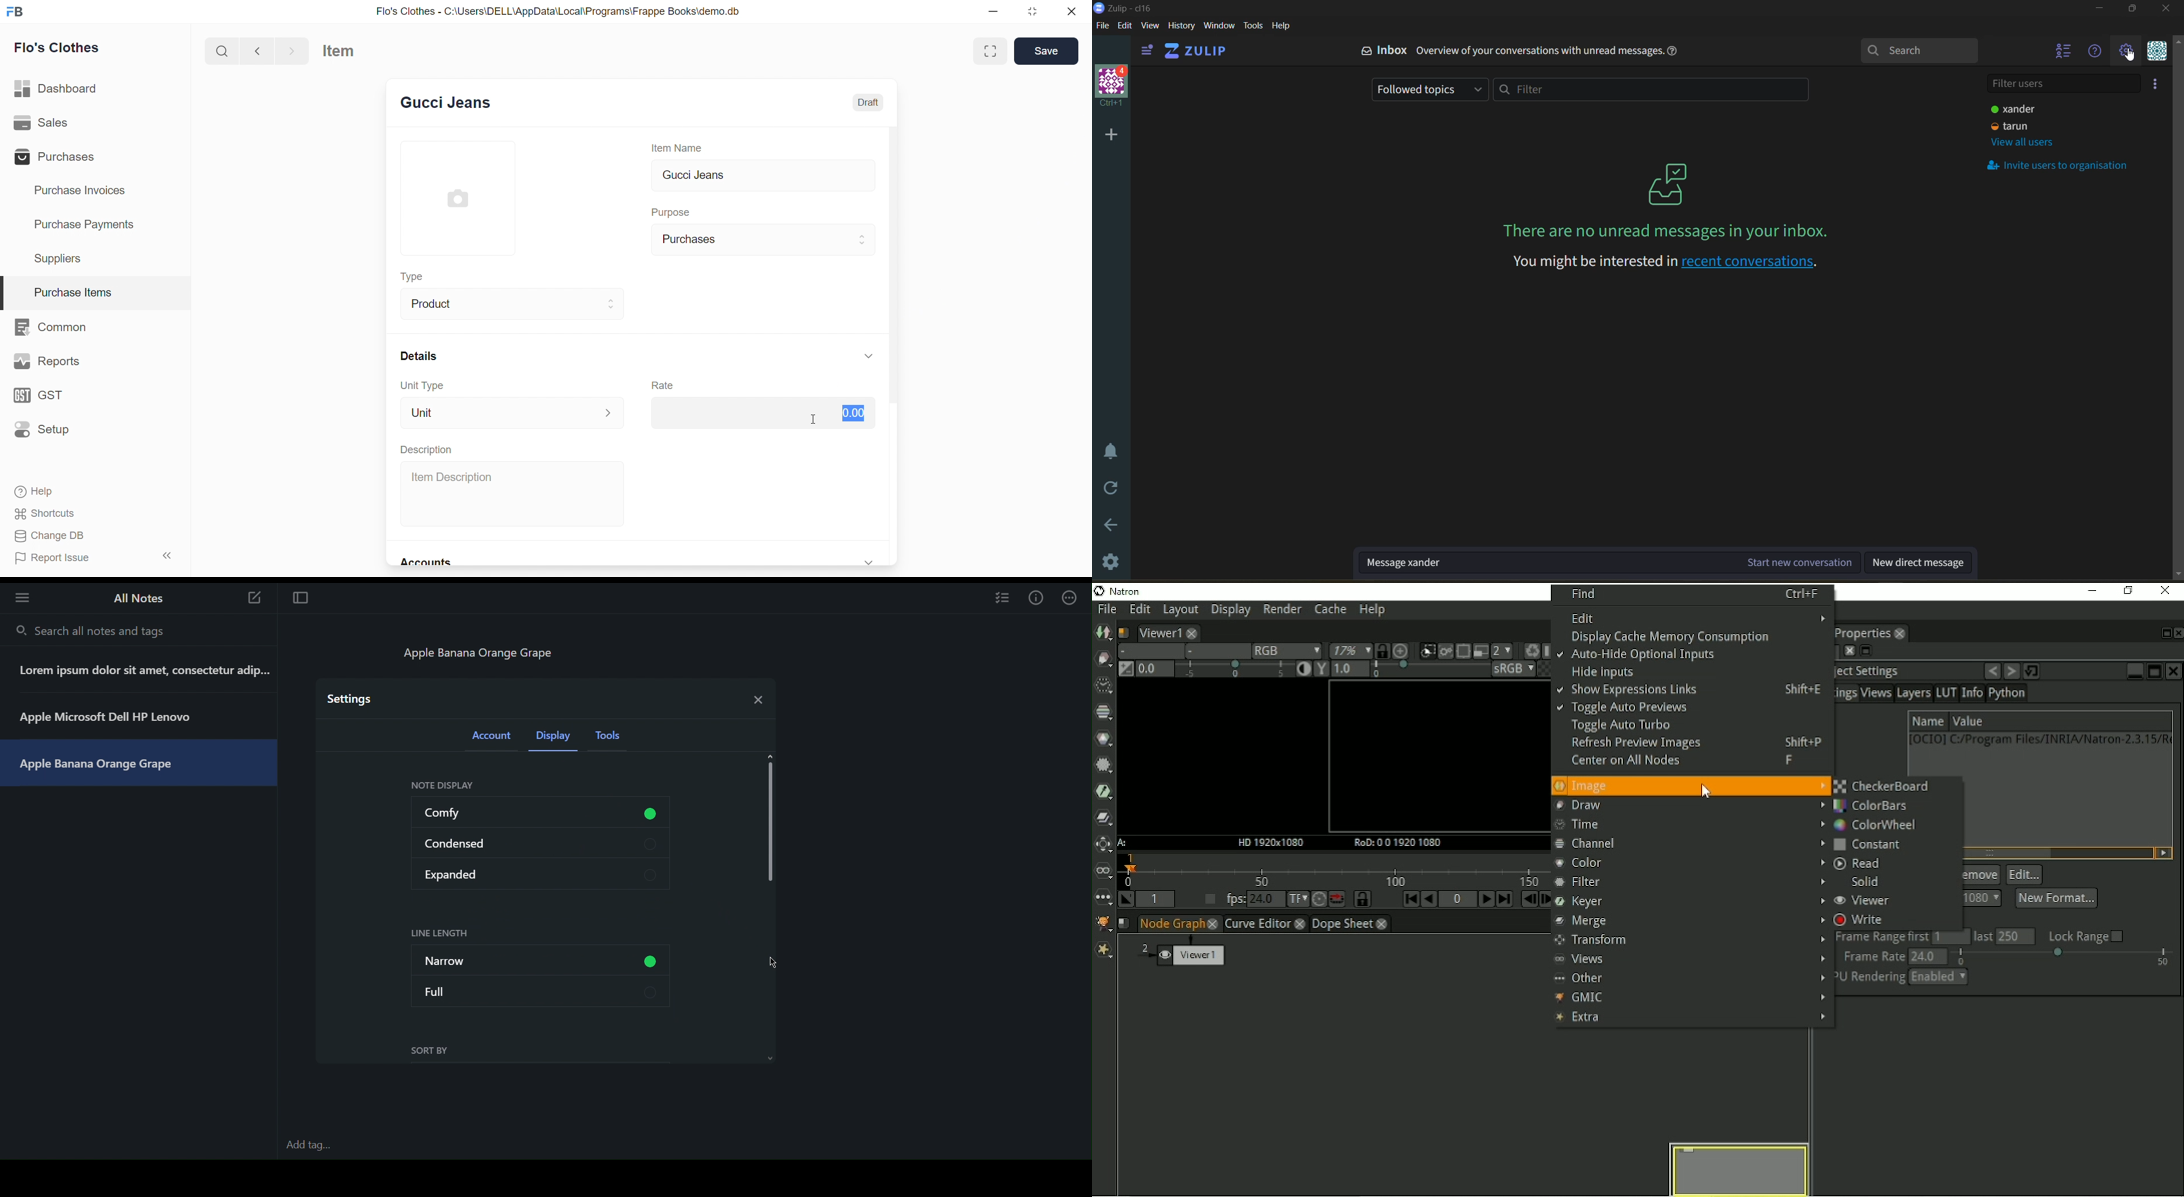 This screenshot has height=1204, width=2184. Describe the element at coordinates (64, 48) in the screenshot. I see `Flo's Clothes` at that location.